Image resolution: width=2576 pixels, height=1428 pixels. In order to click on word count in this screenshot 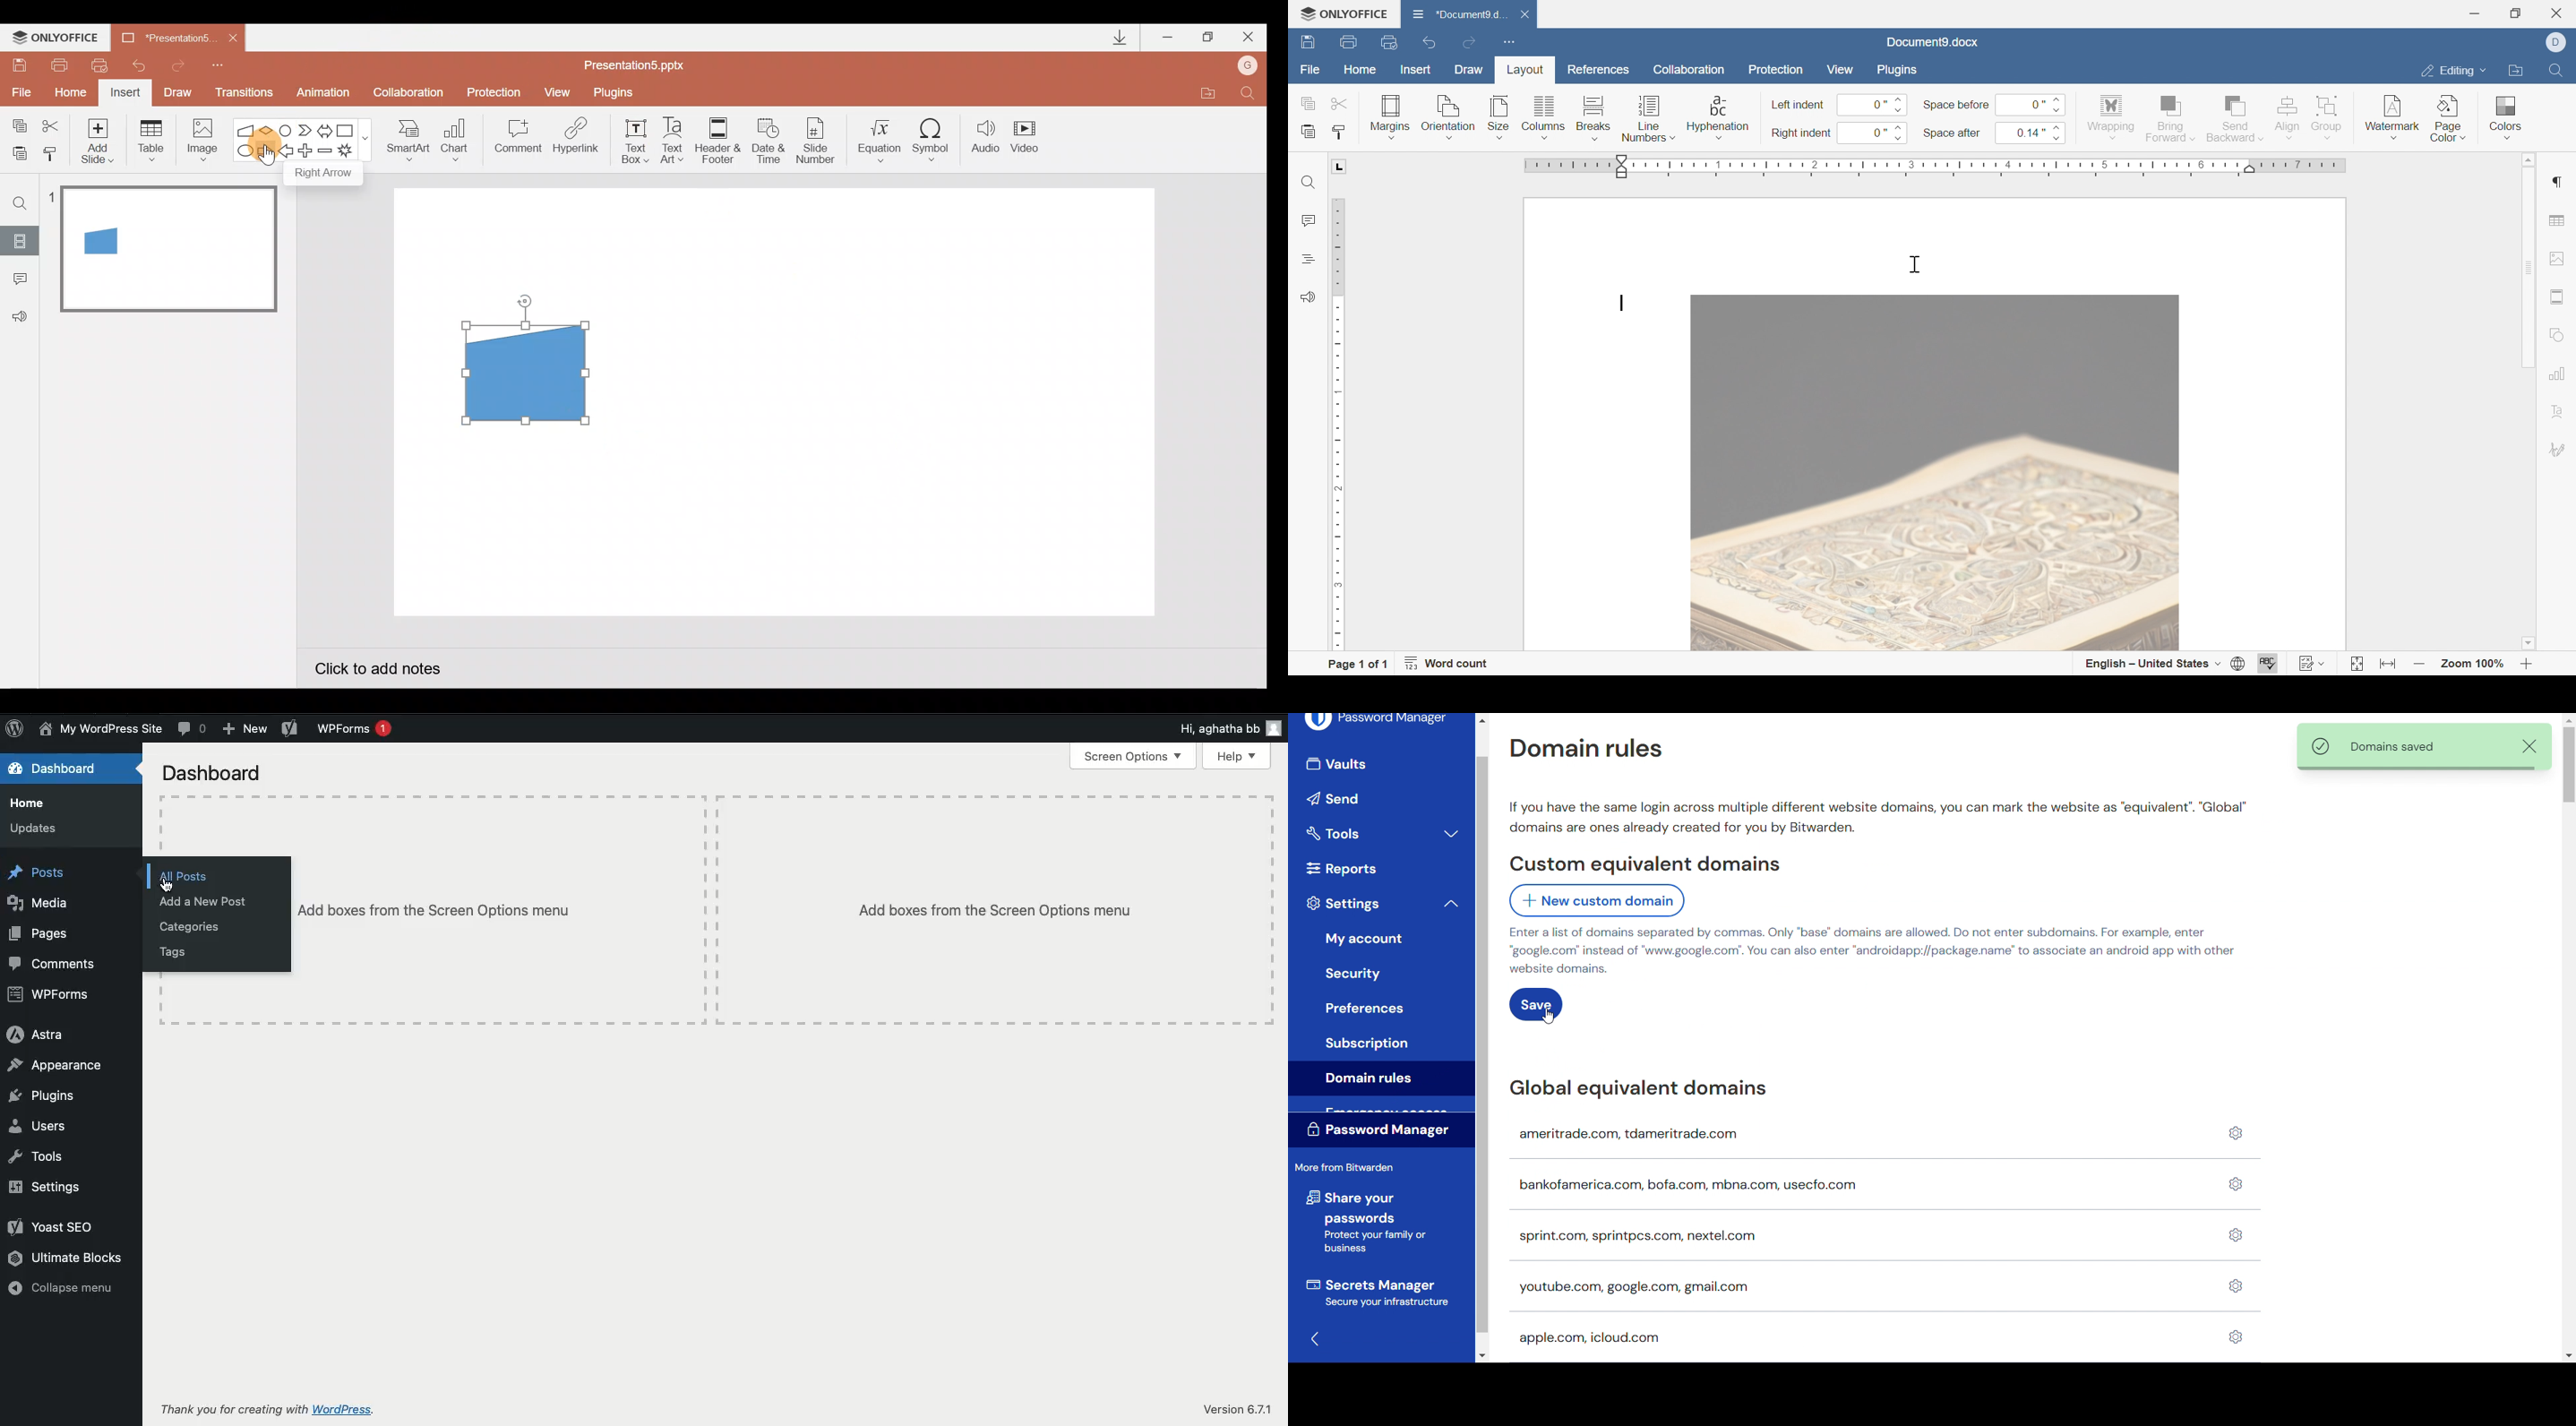, I will do `click(1447, 664)`.